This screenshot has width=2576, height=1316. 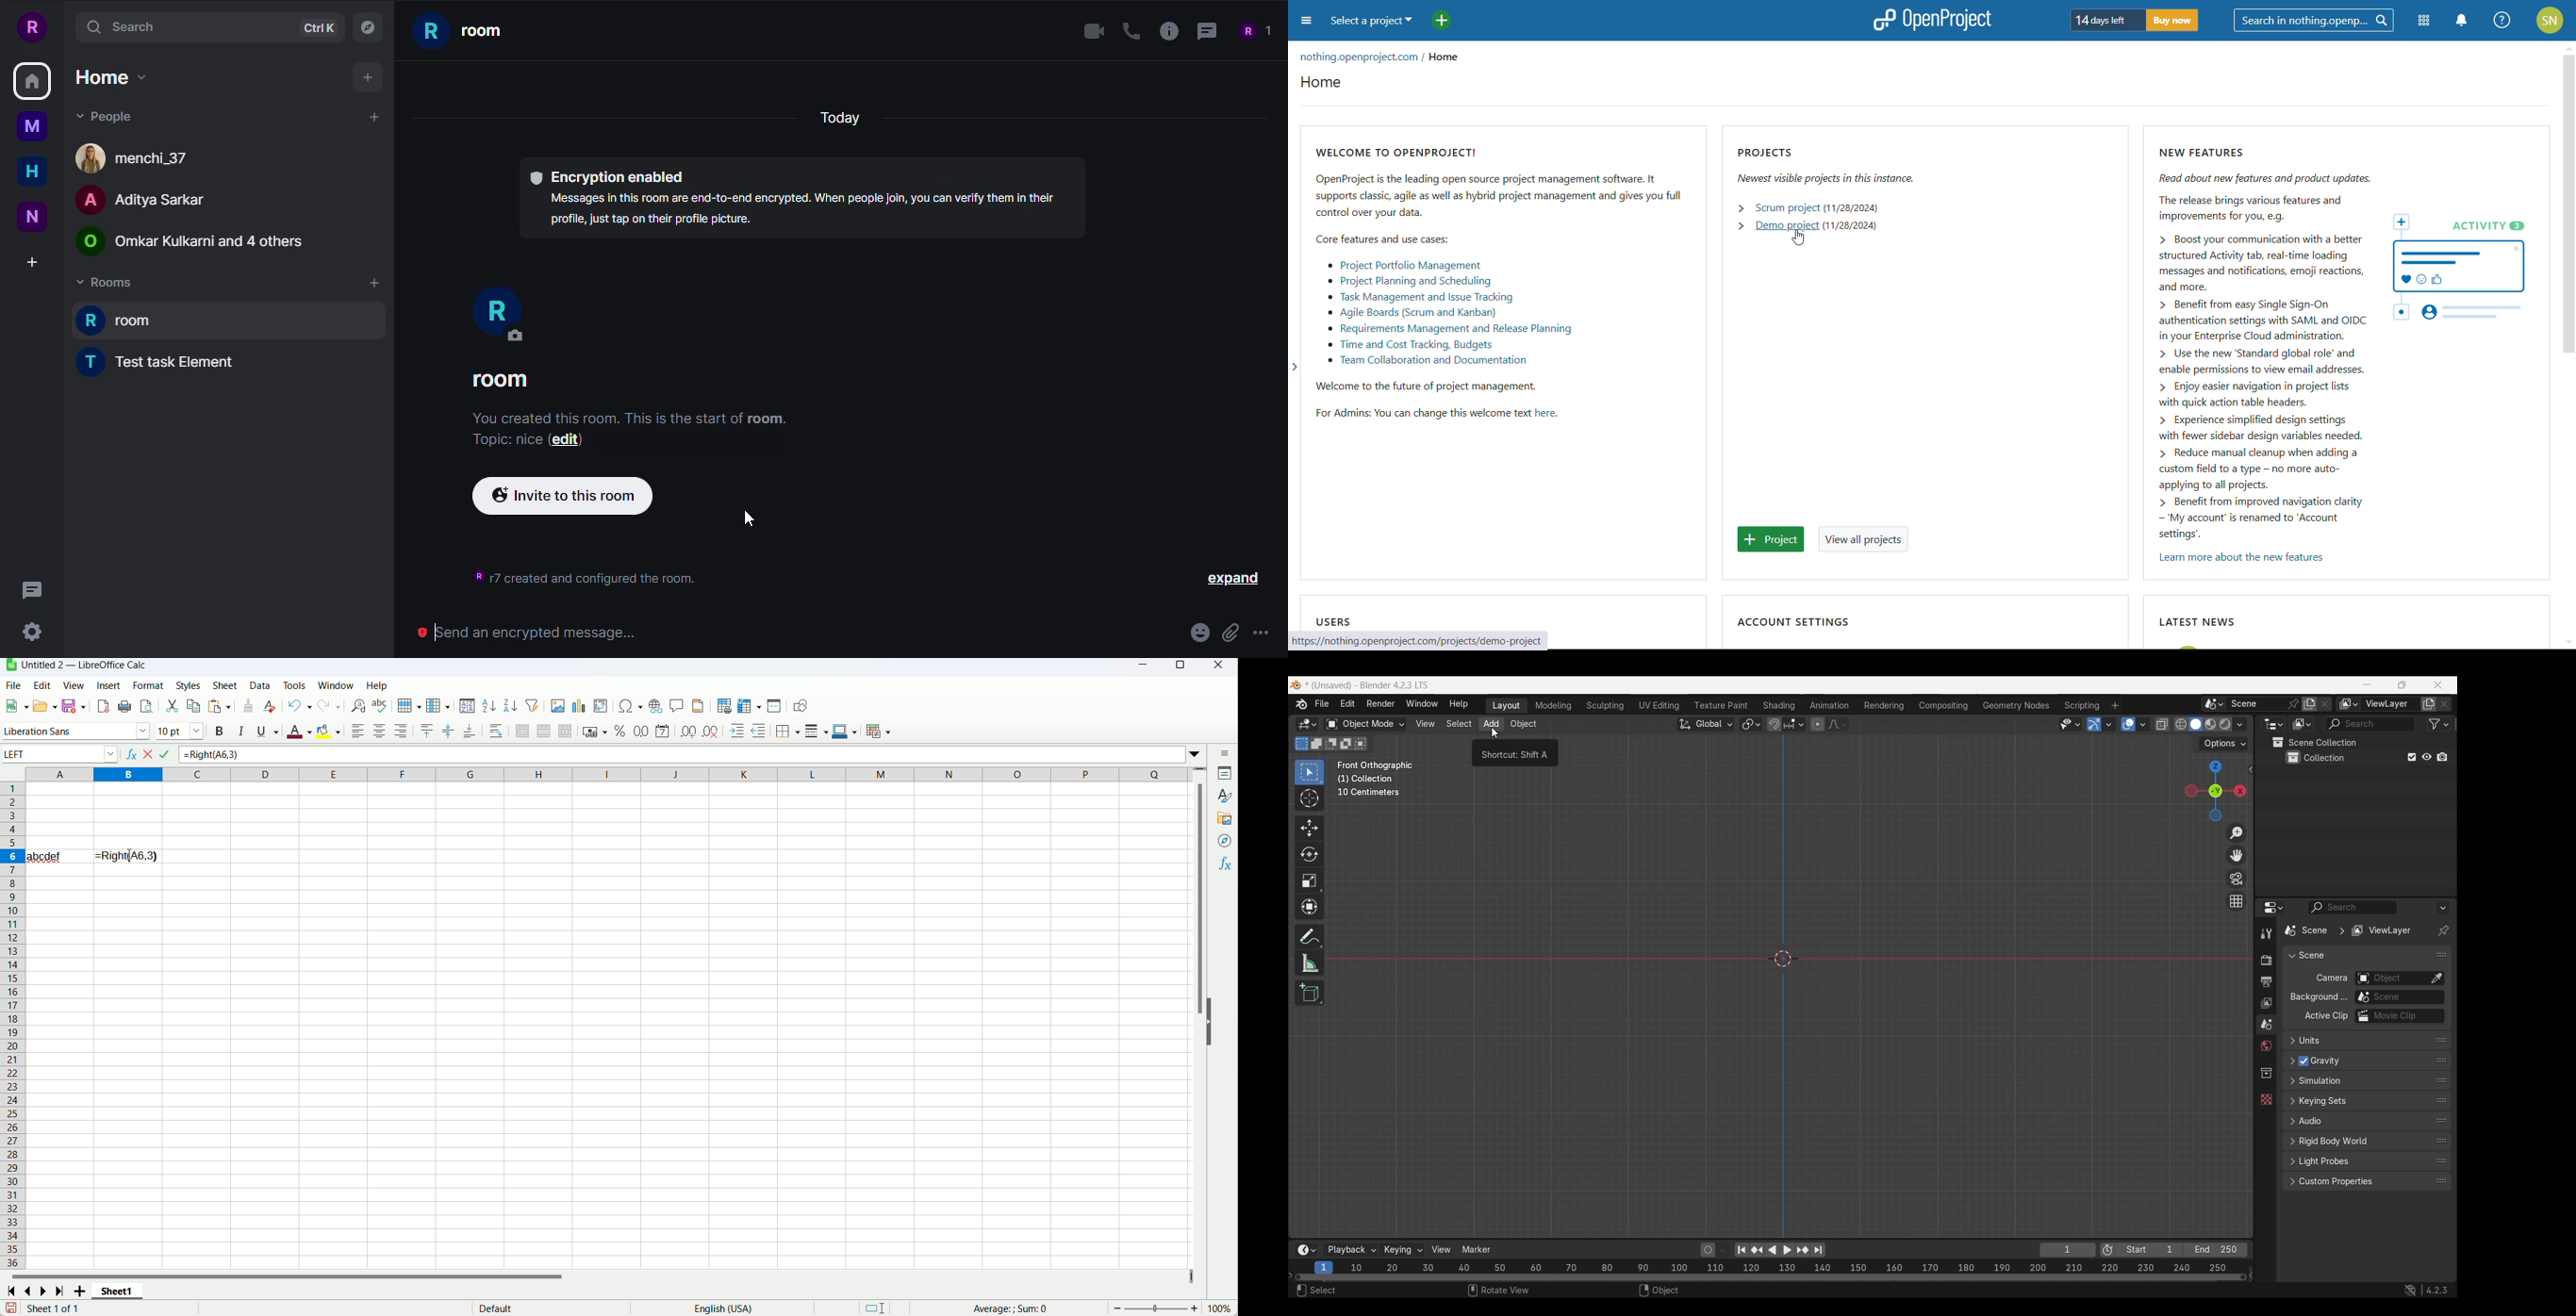 What do you see at coordinates (359, 706) in the screenshot?
I see `find and replace` at bounding box center [359, 706].